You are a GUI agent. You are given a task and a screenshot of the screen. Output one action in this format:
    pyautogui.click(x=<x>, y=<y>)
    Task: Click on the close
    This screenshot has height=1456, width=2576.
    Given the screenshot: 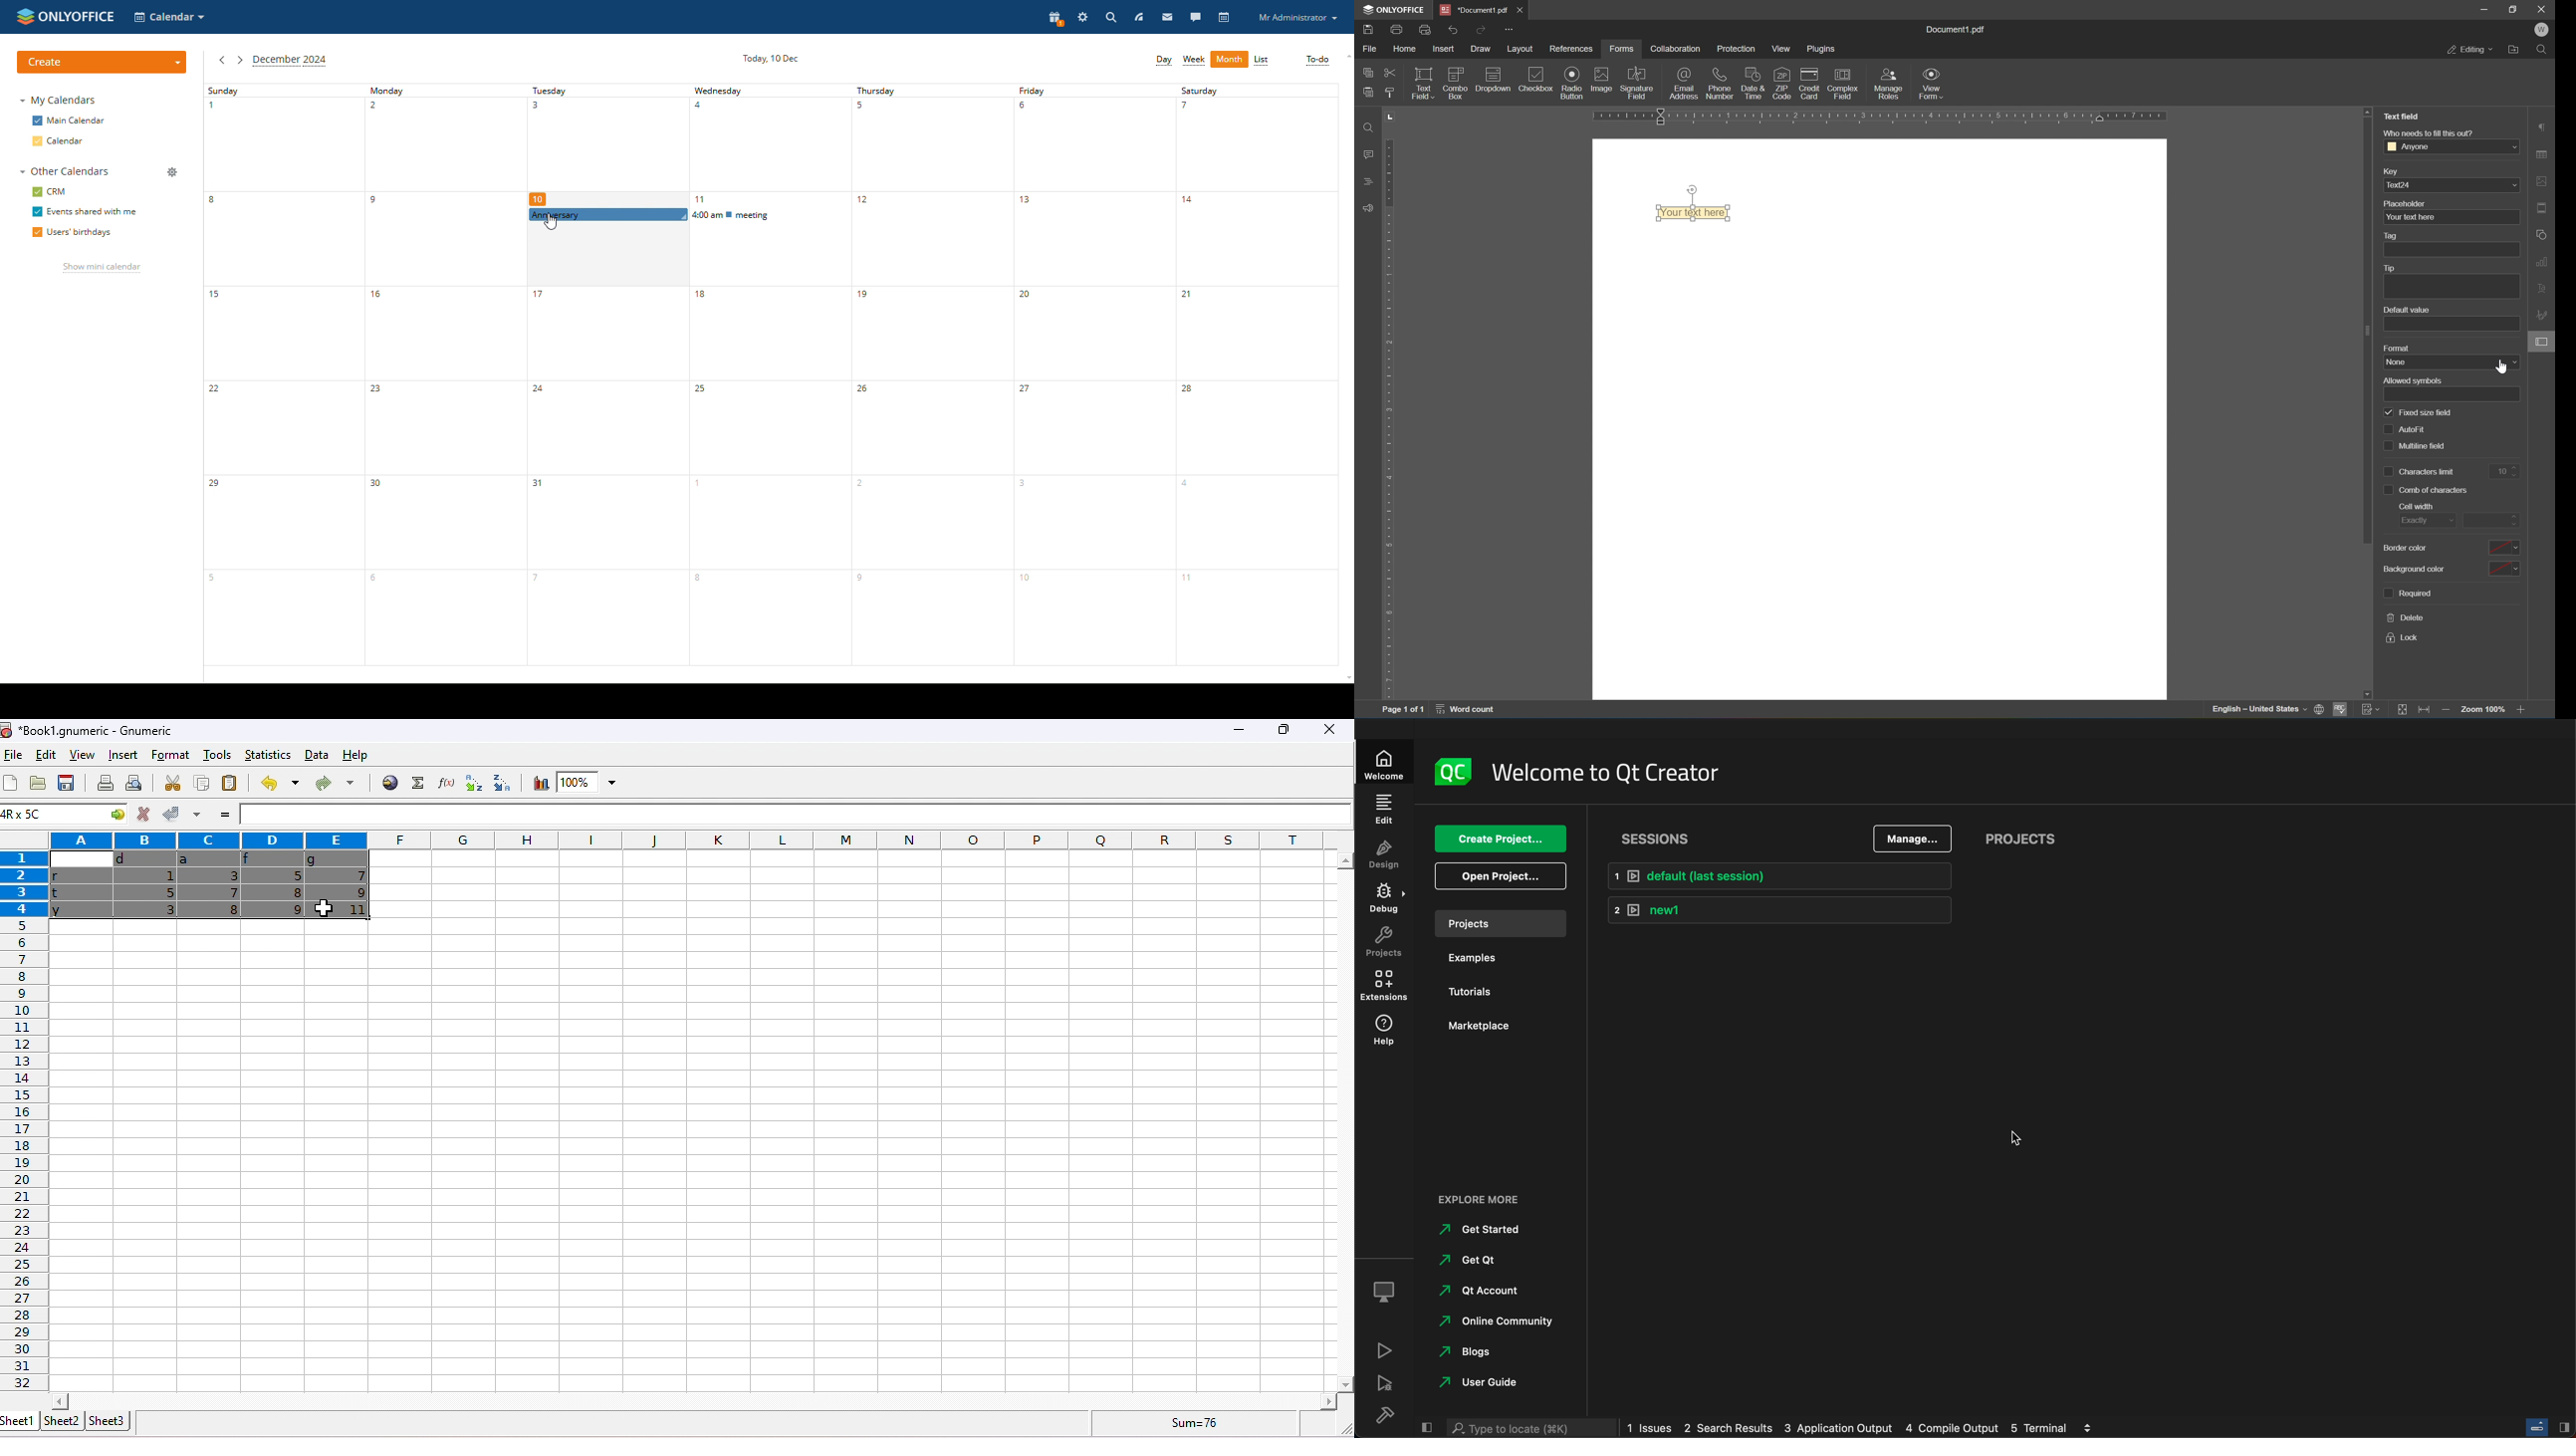 What is the action you would take?
    pyautogui.click(x=1328, y=730)
    